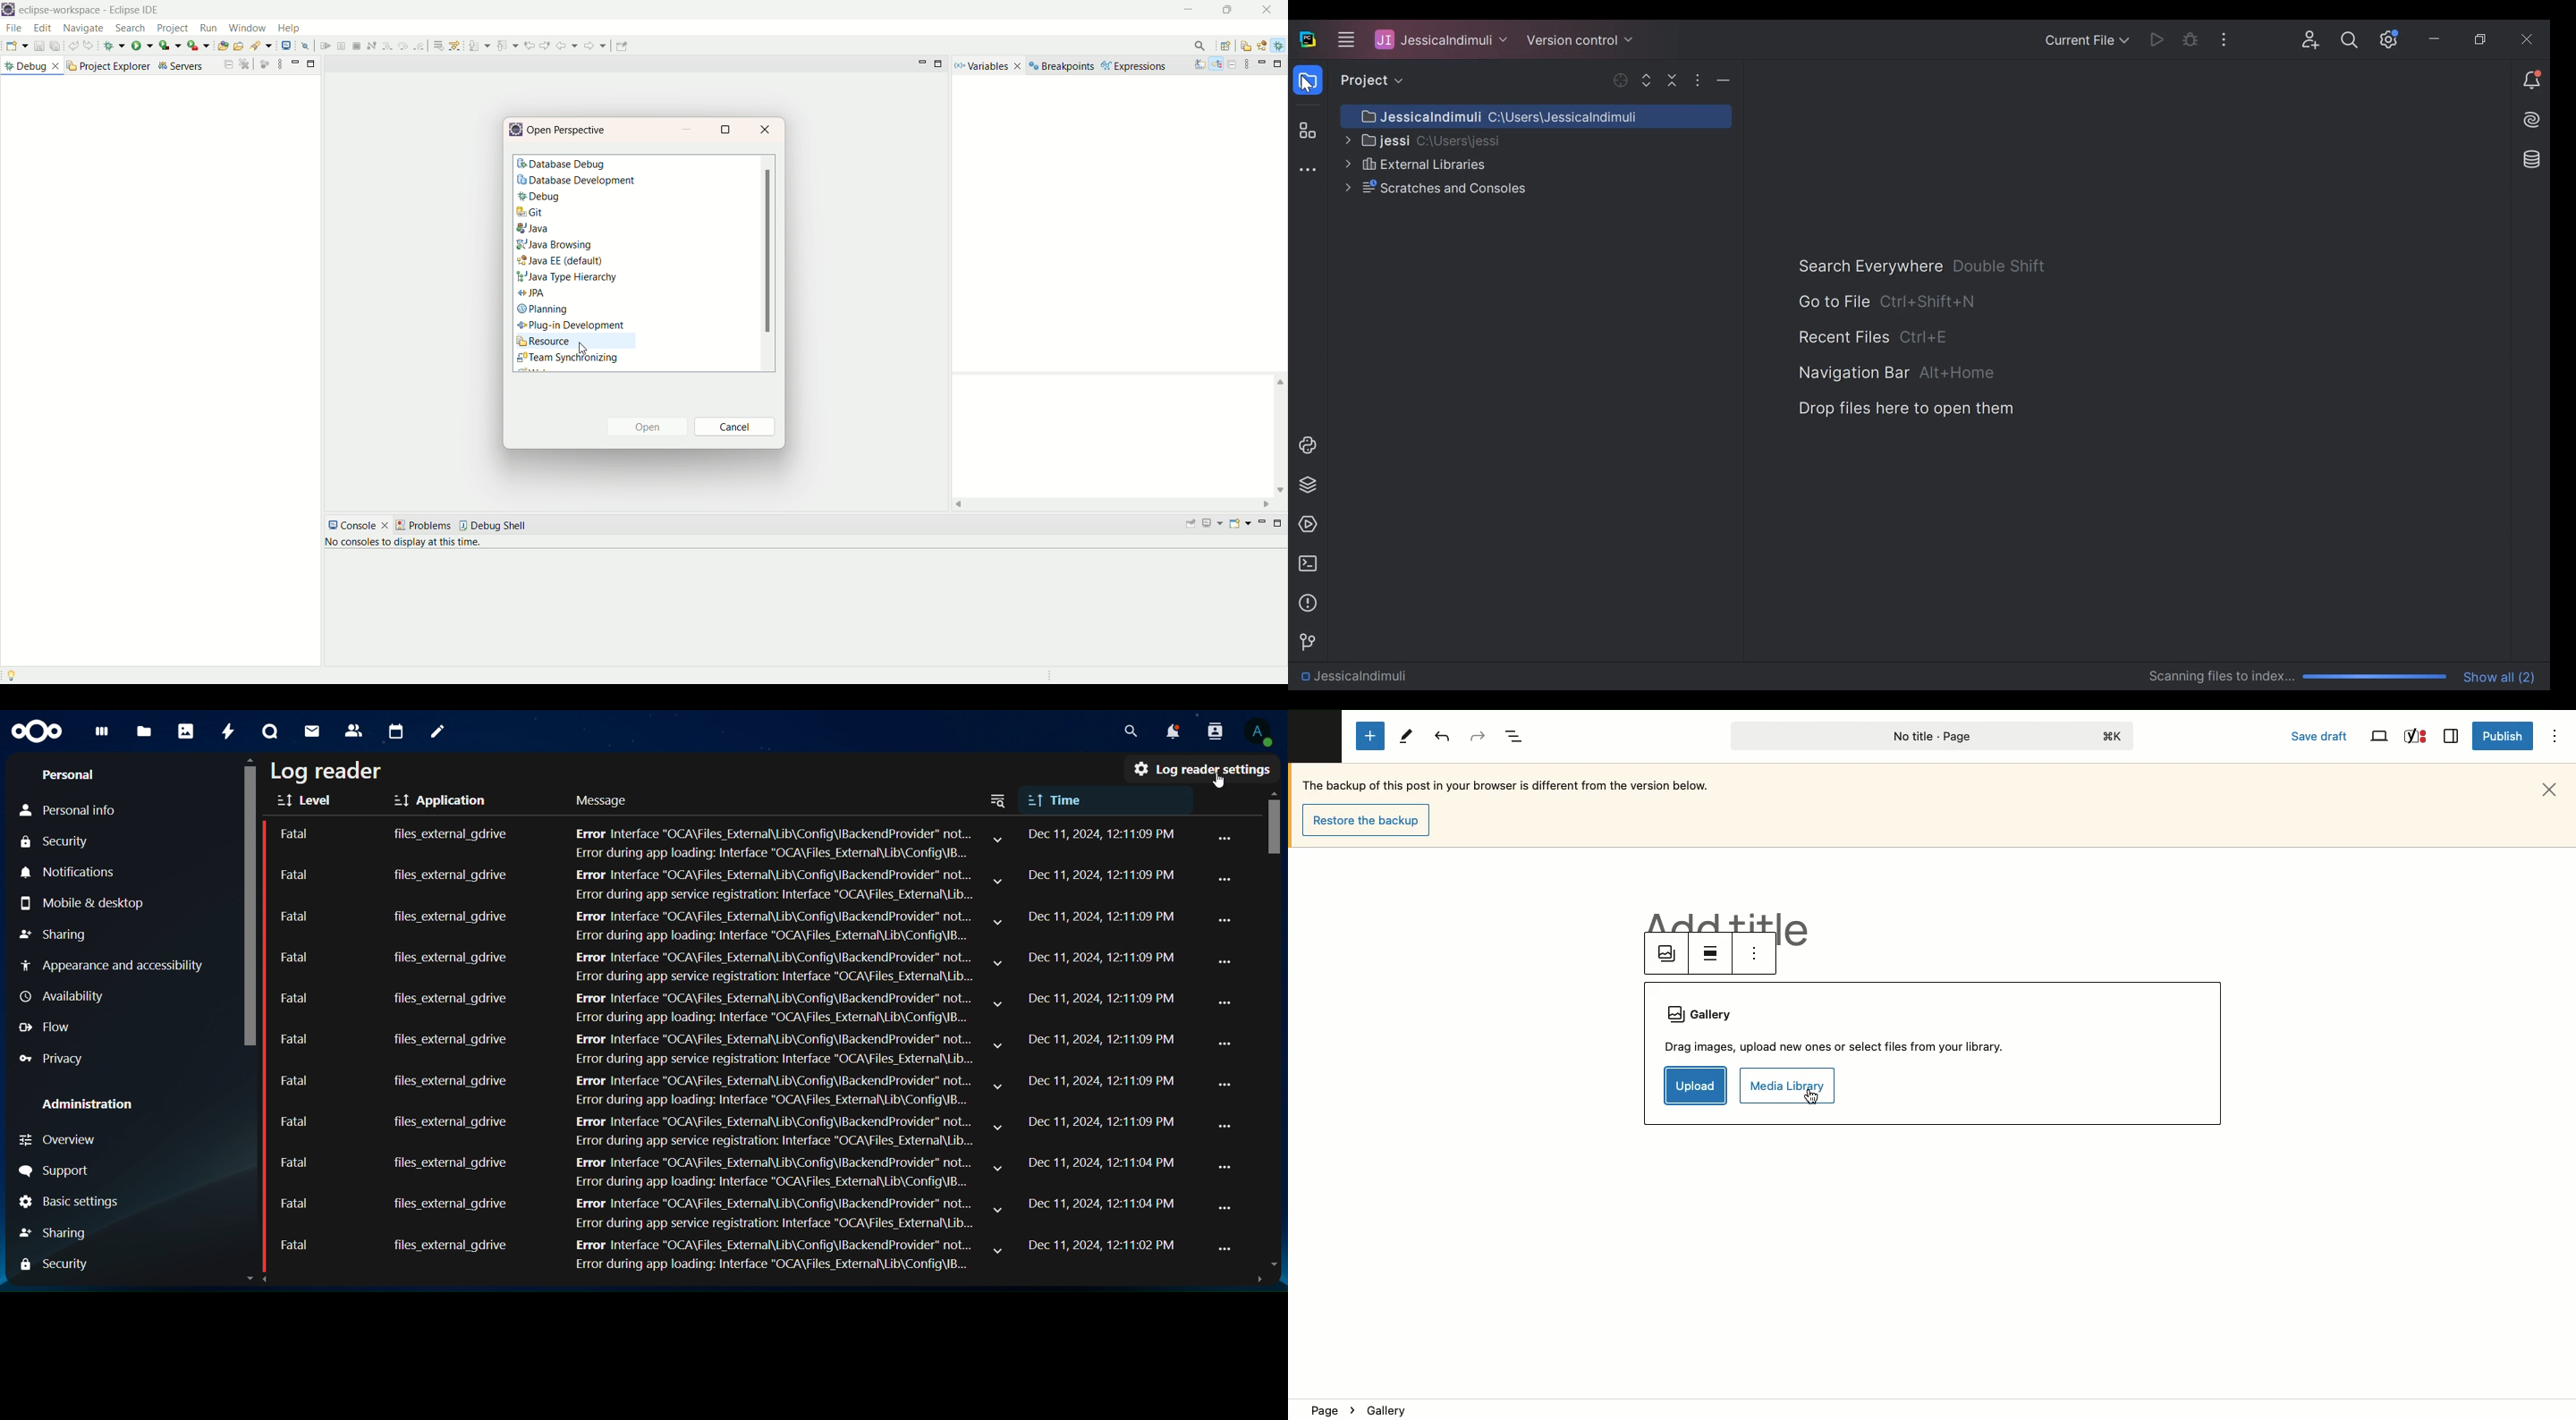 The image size is (2576, 1428). Describe the element at coordinates (249, 28) in the screenshot. I see `window` at that location.